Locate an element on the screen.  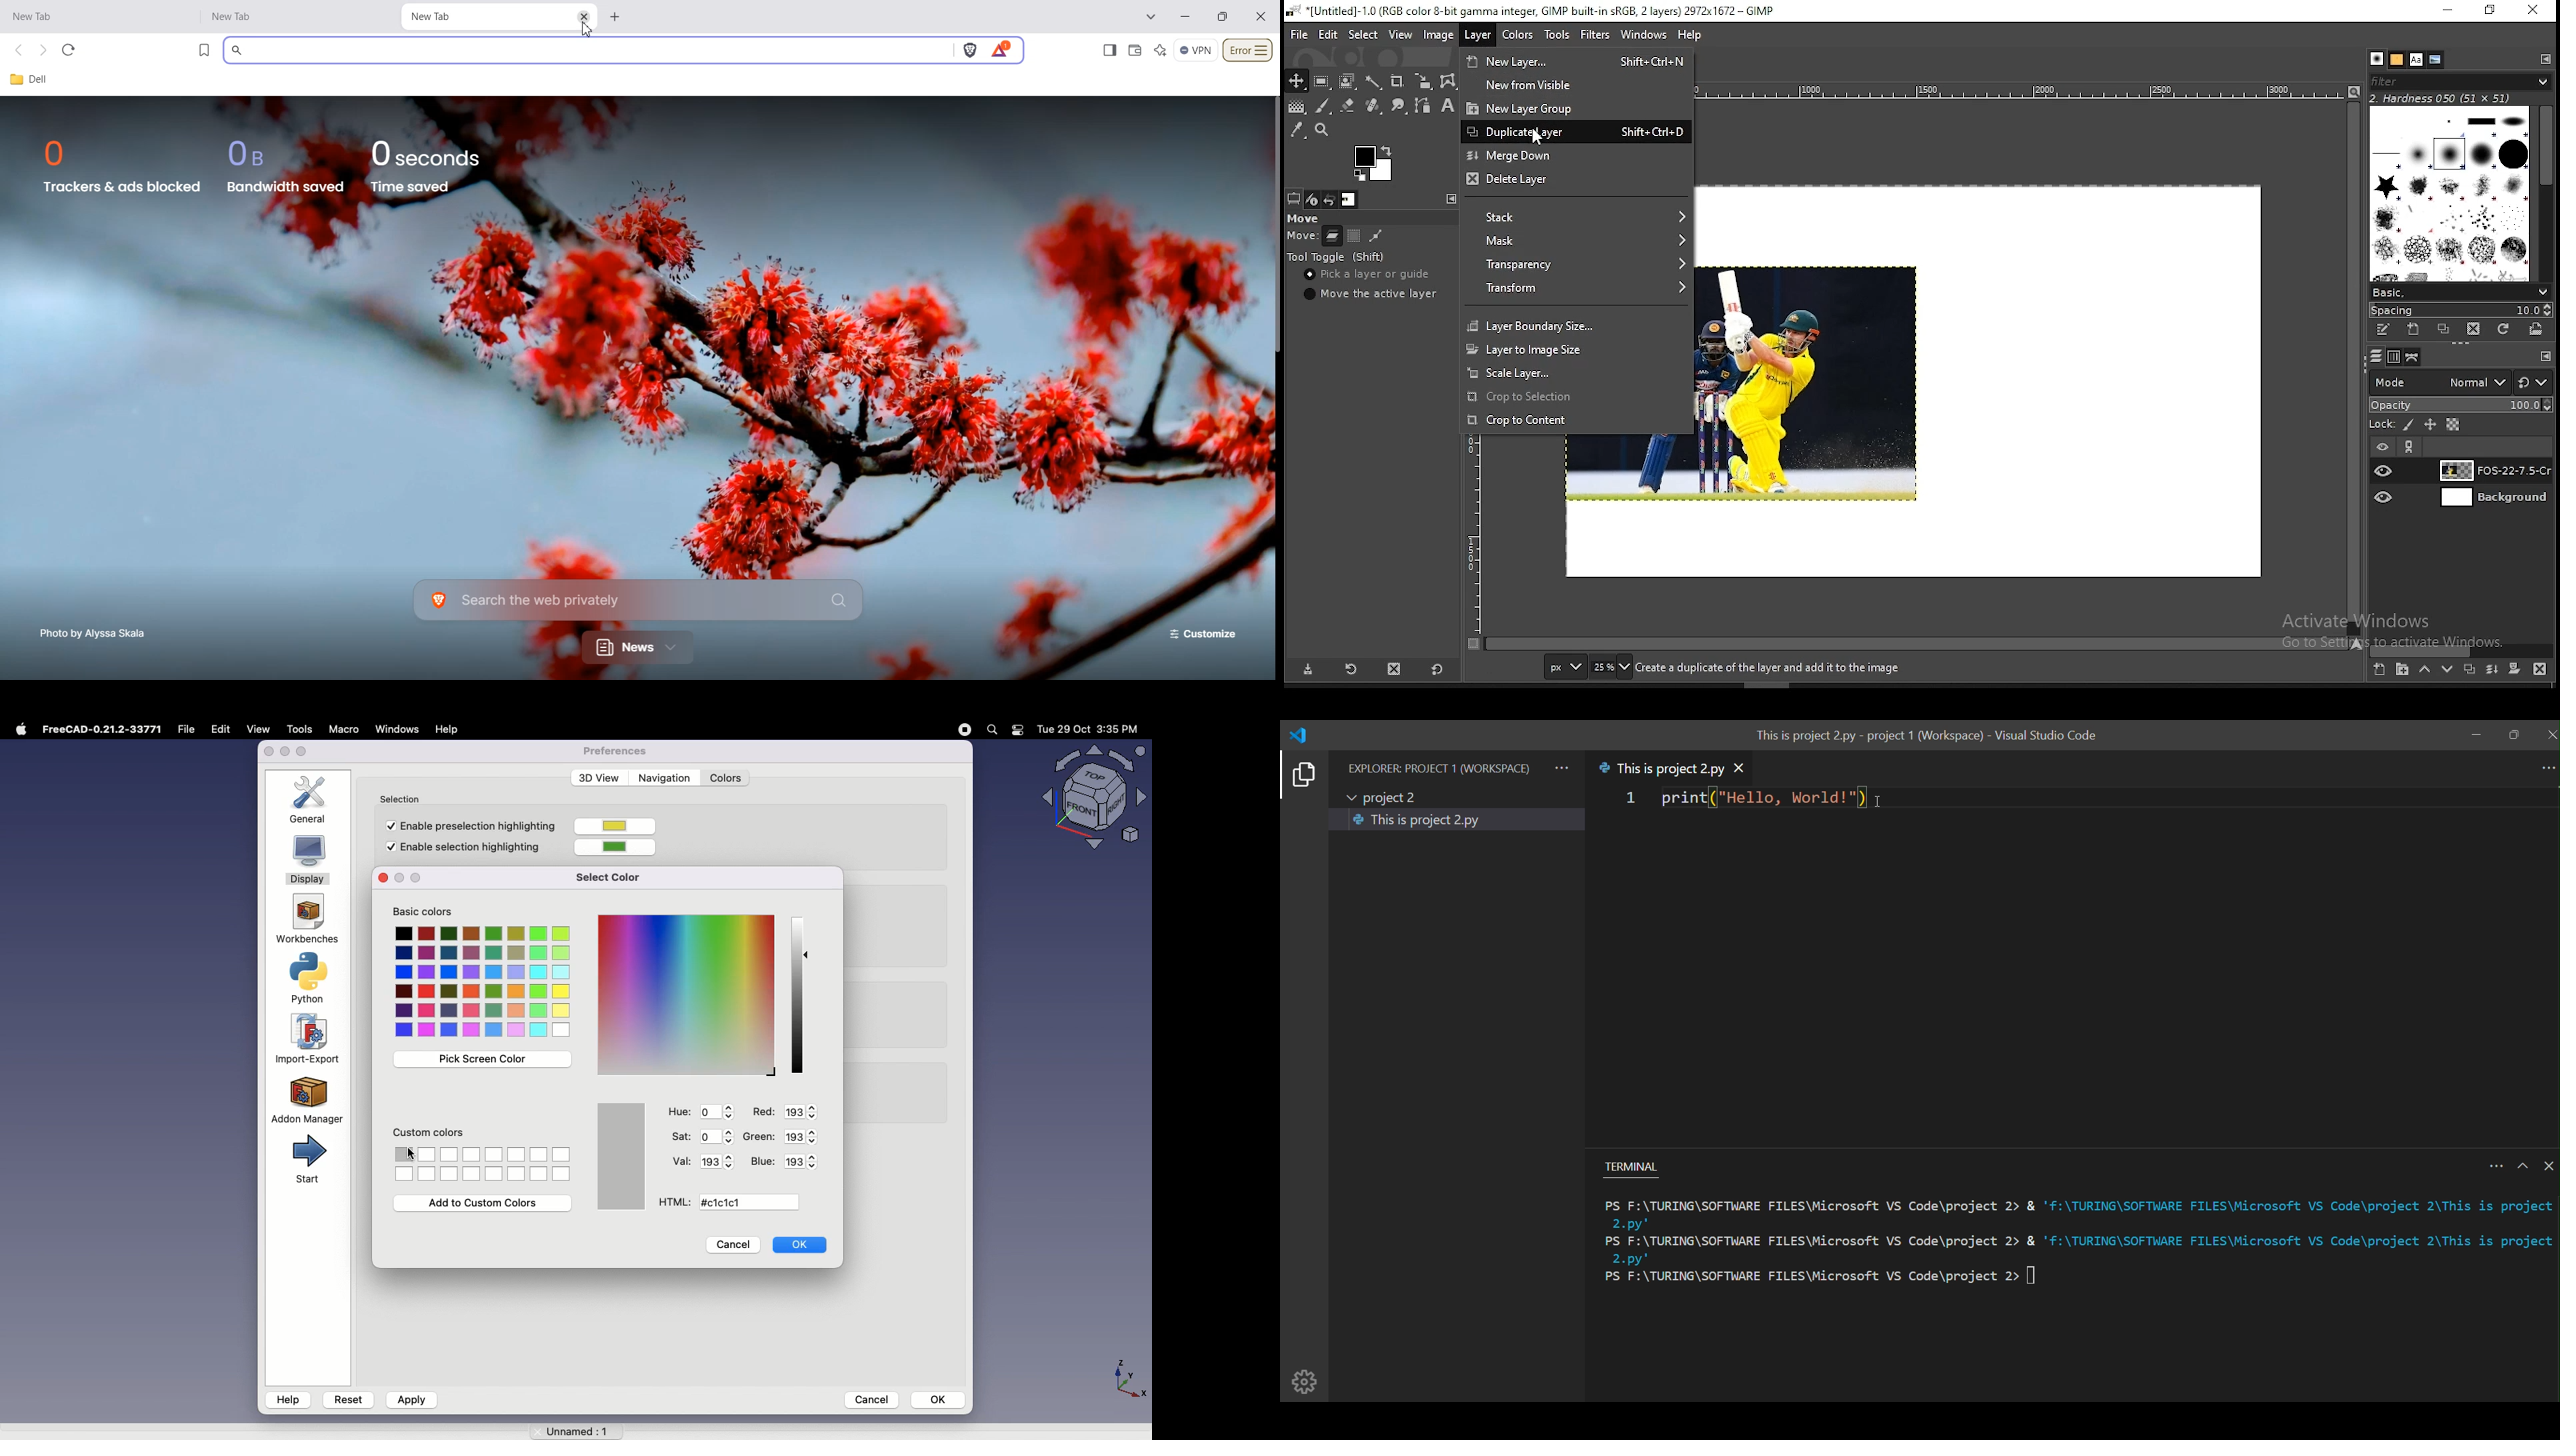
Dell File is located at coordinates (34, 80).